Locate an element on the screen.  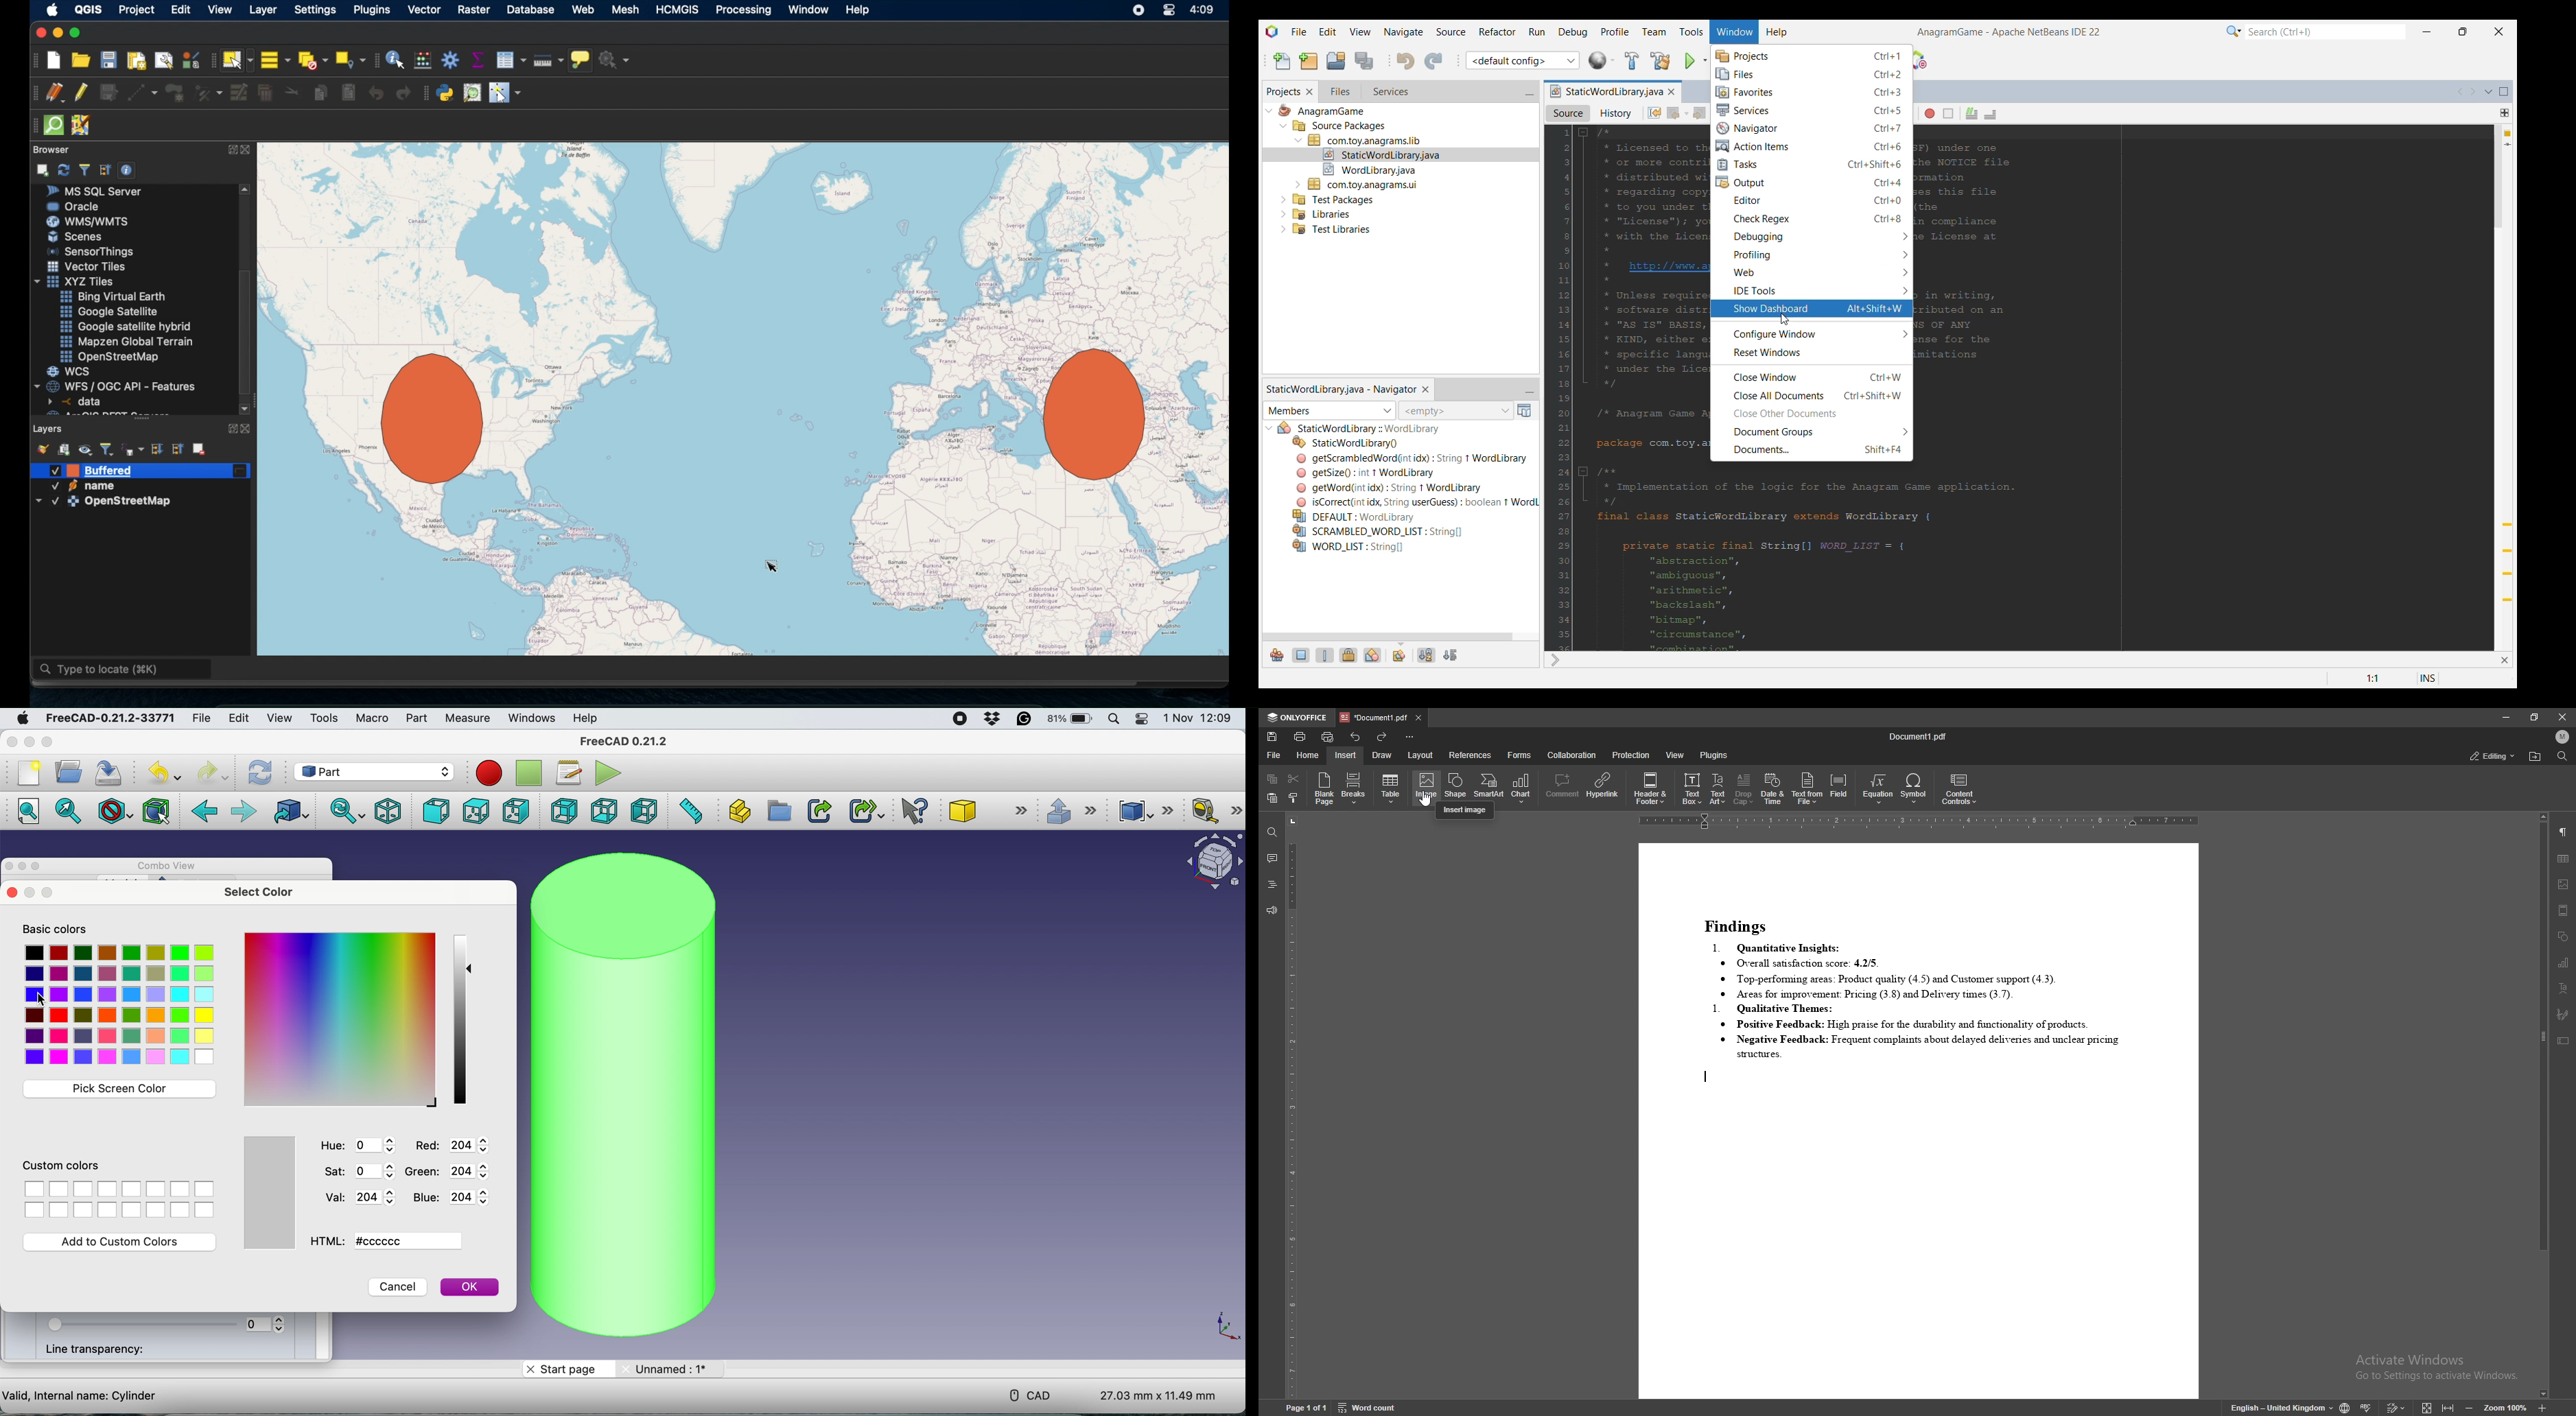
cancel is located at coordinates (398, 1287).